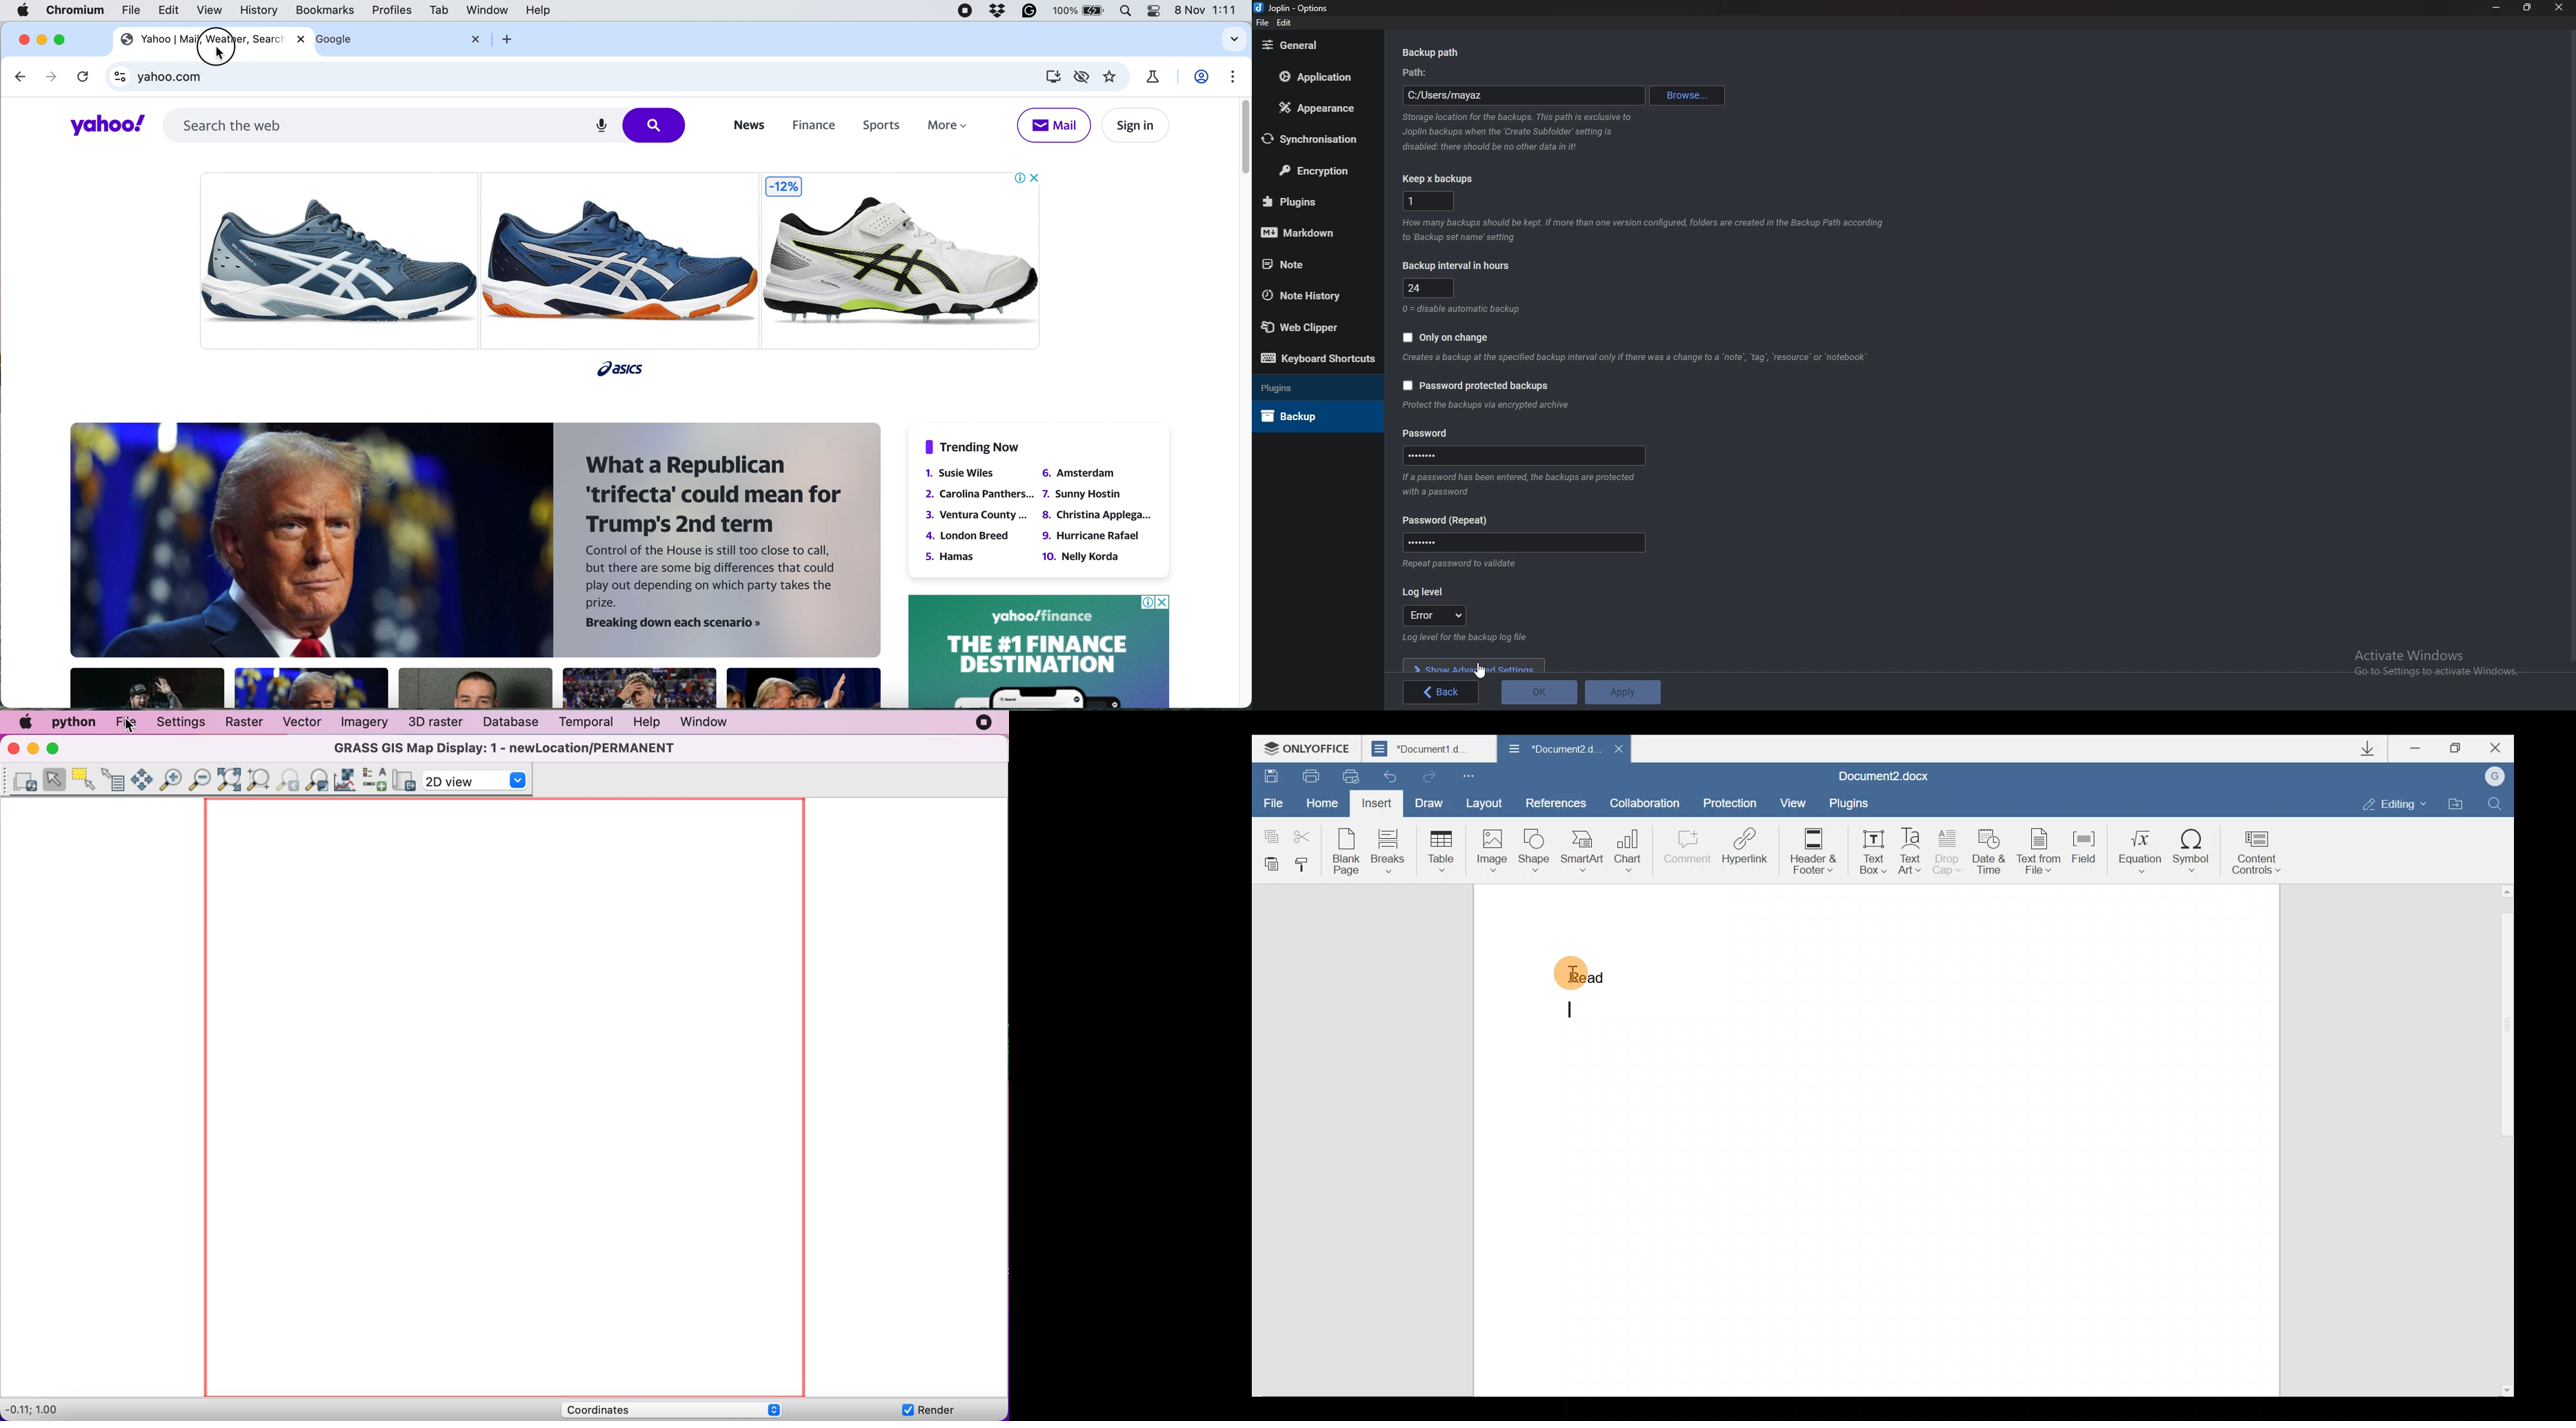  Describe the element at coordinates (2461, 747) in the screenshot. I see `Maximize` at that location.